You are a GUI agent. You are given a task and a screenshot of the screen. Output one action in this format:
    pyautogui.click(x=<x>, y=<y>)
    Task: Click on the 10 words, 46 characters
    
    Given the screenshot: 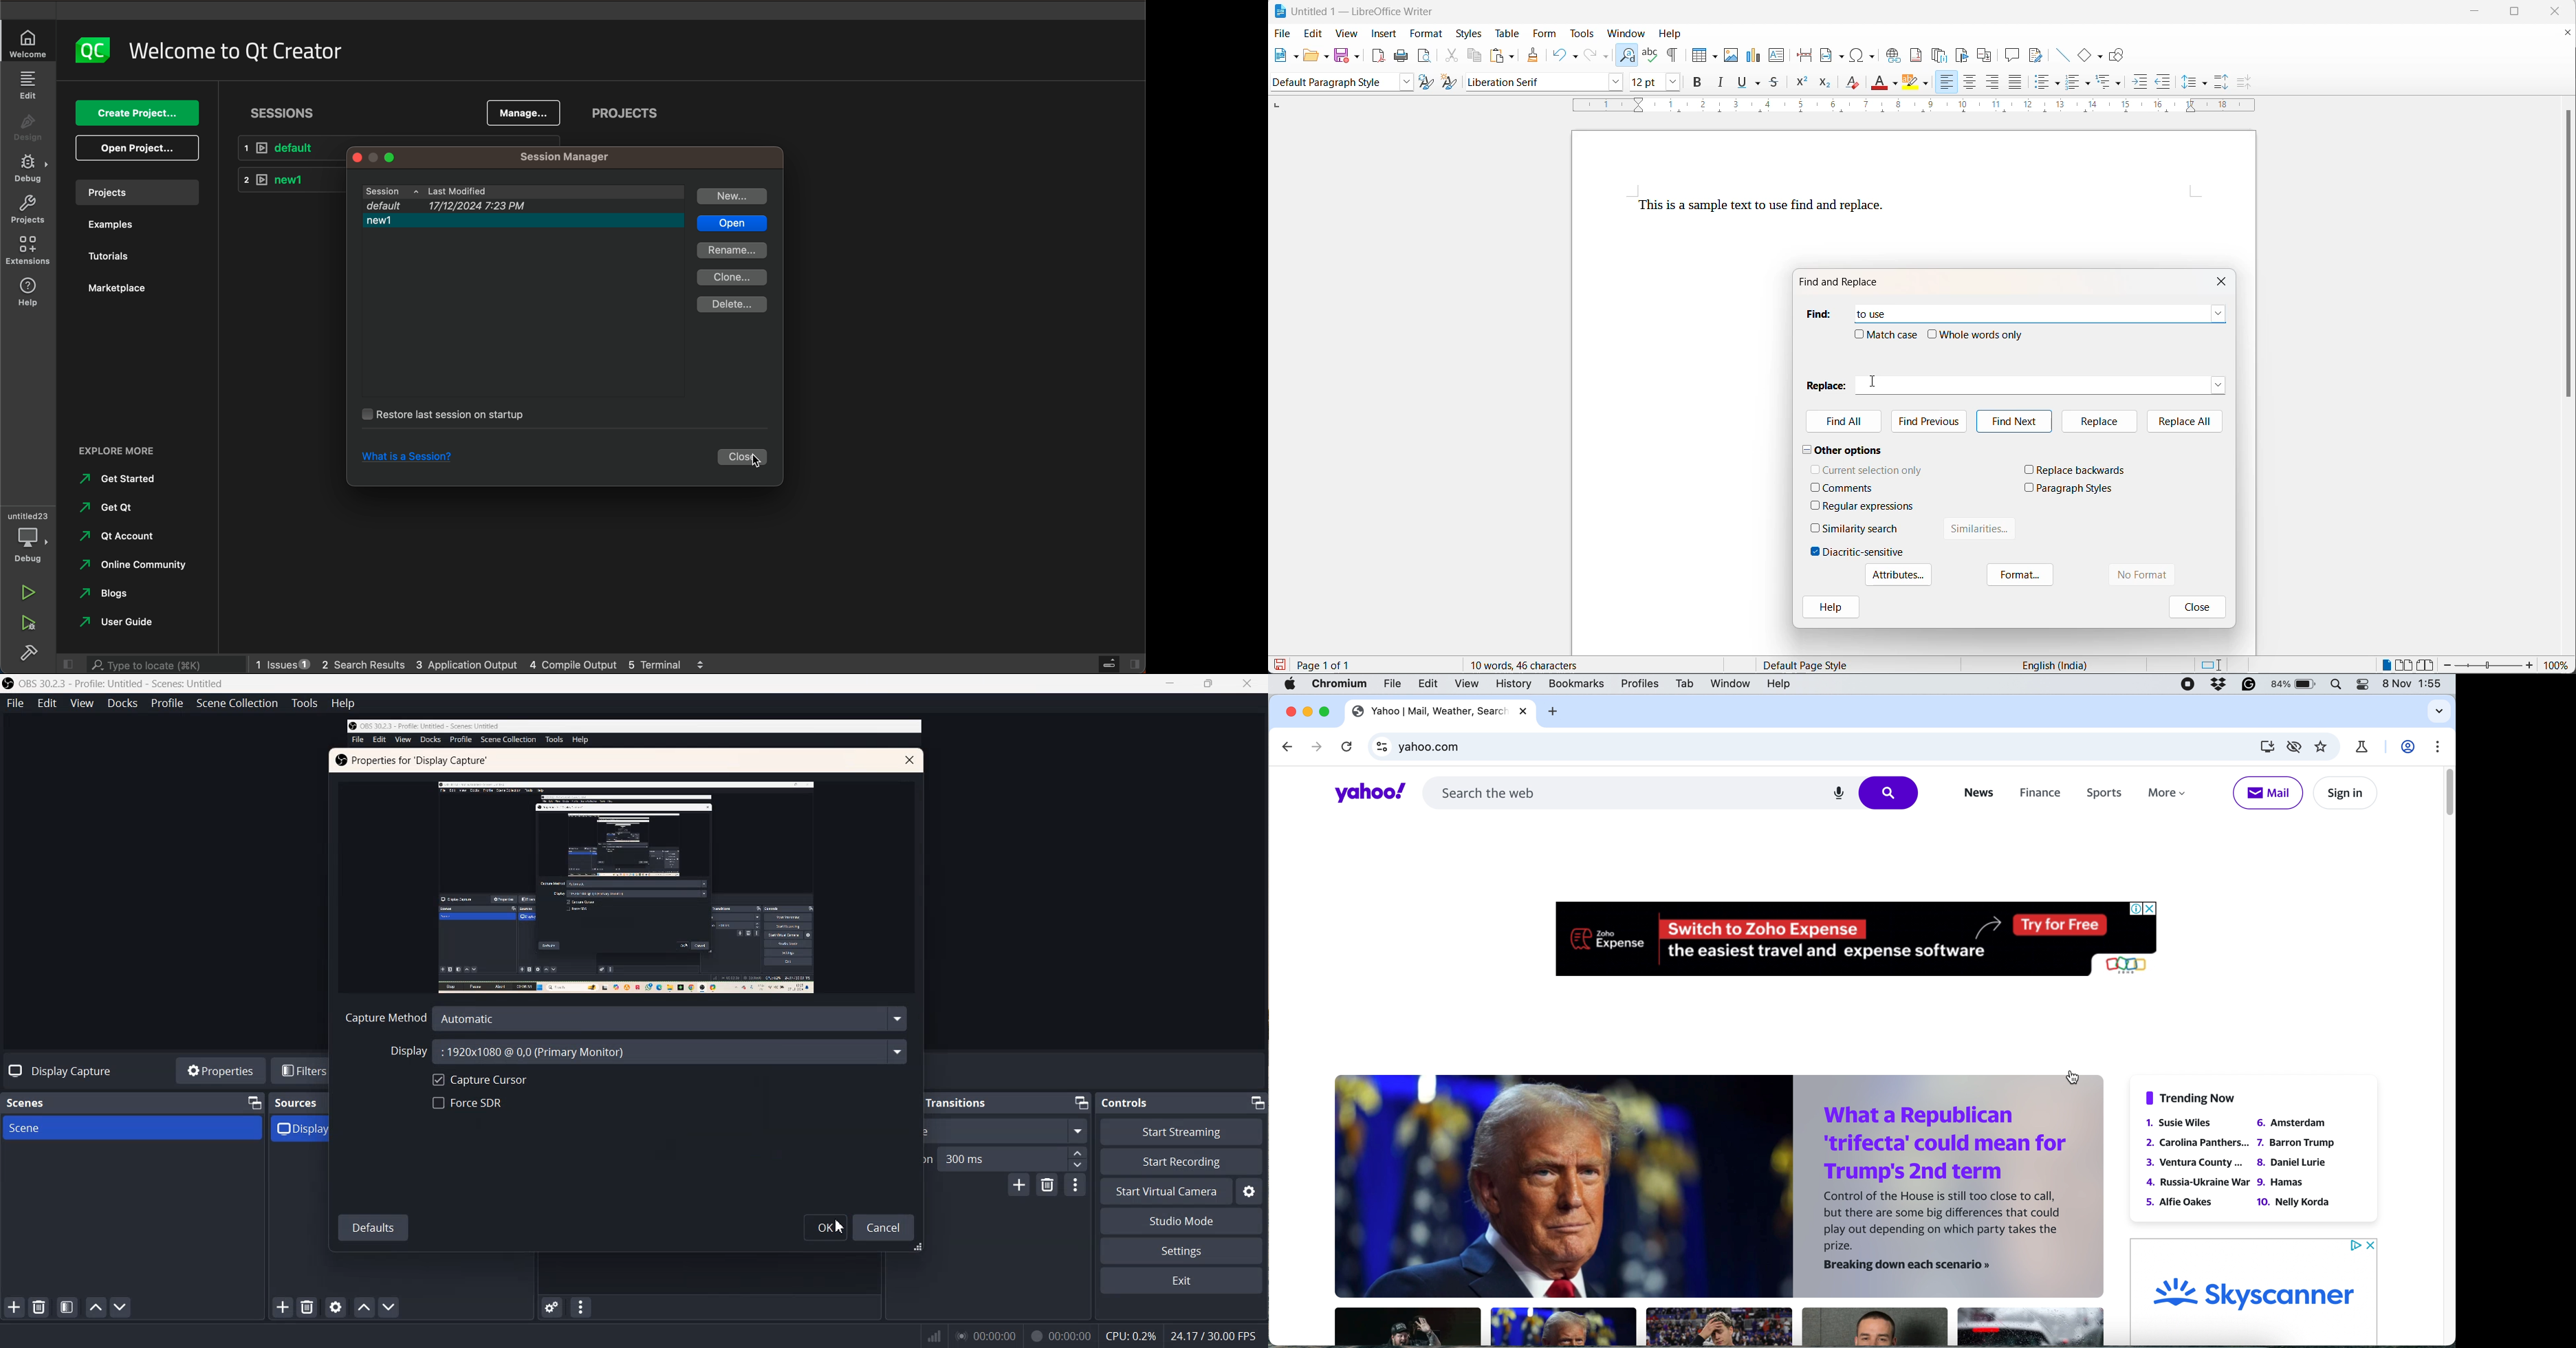 What is the action you would take?
    pyautogui.click(x=1541, y=664)
    